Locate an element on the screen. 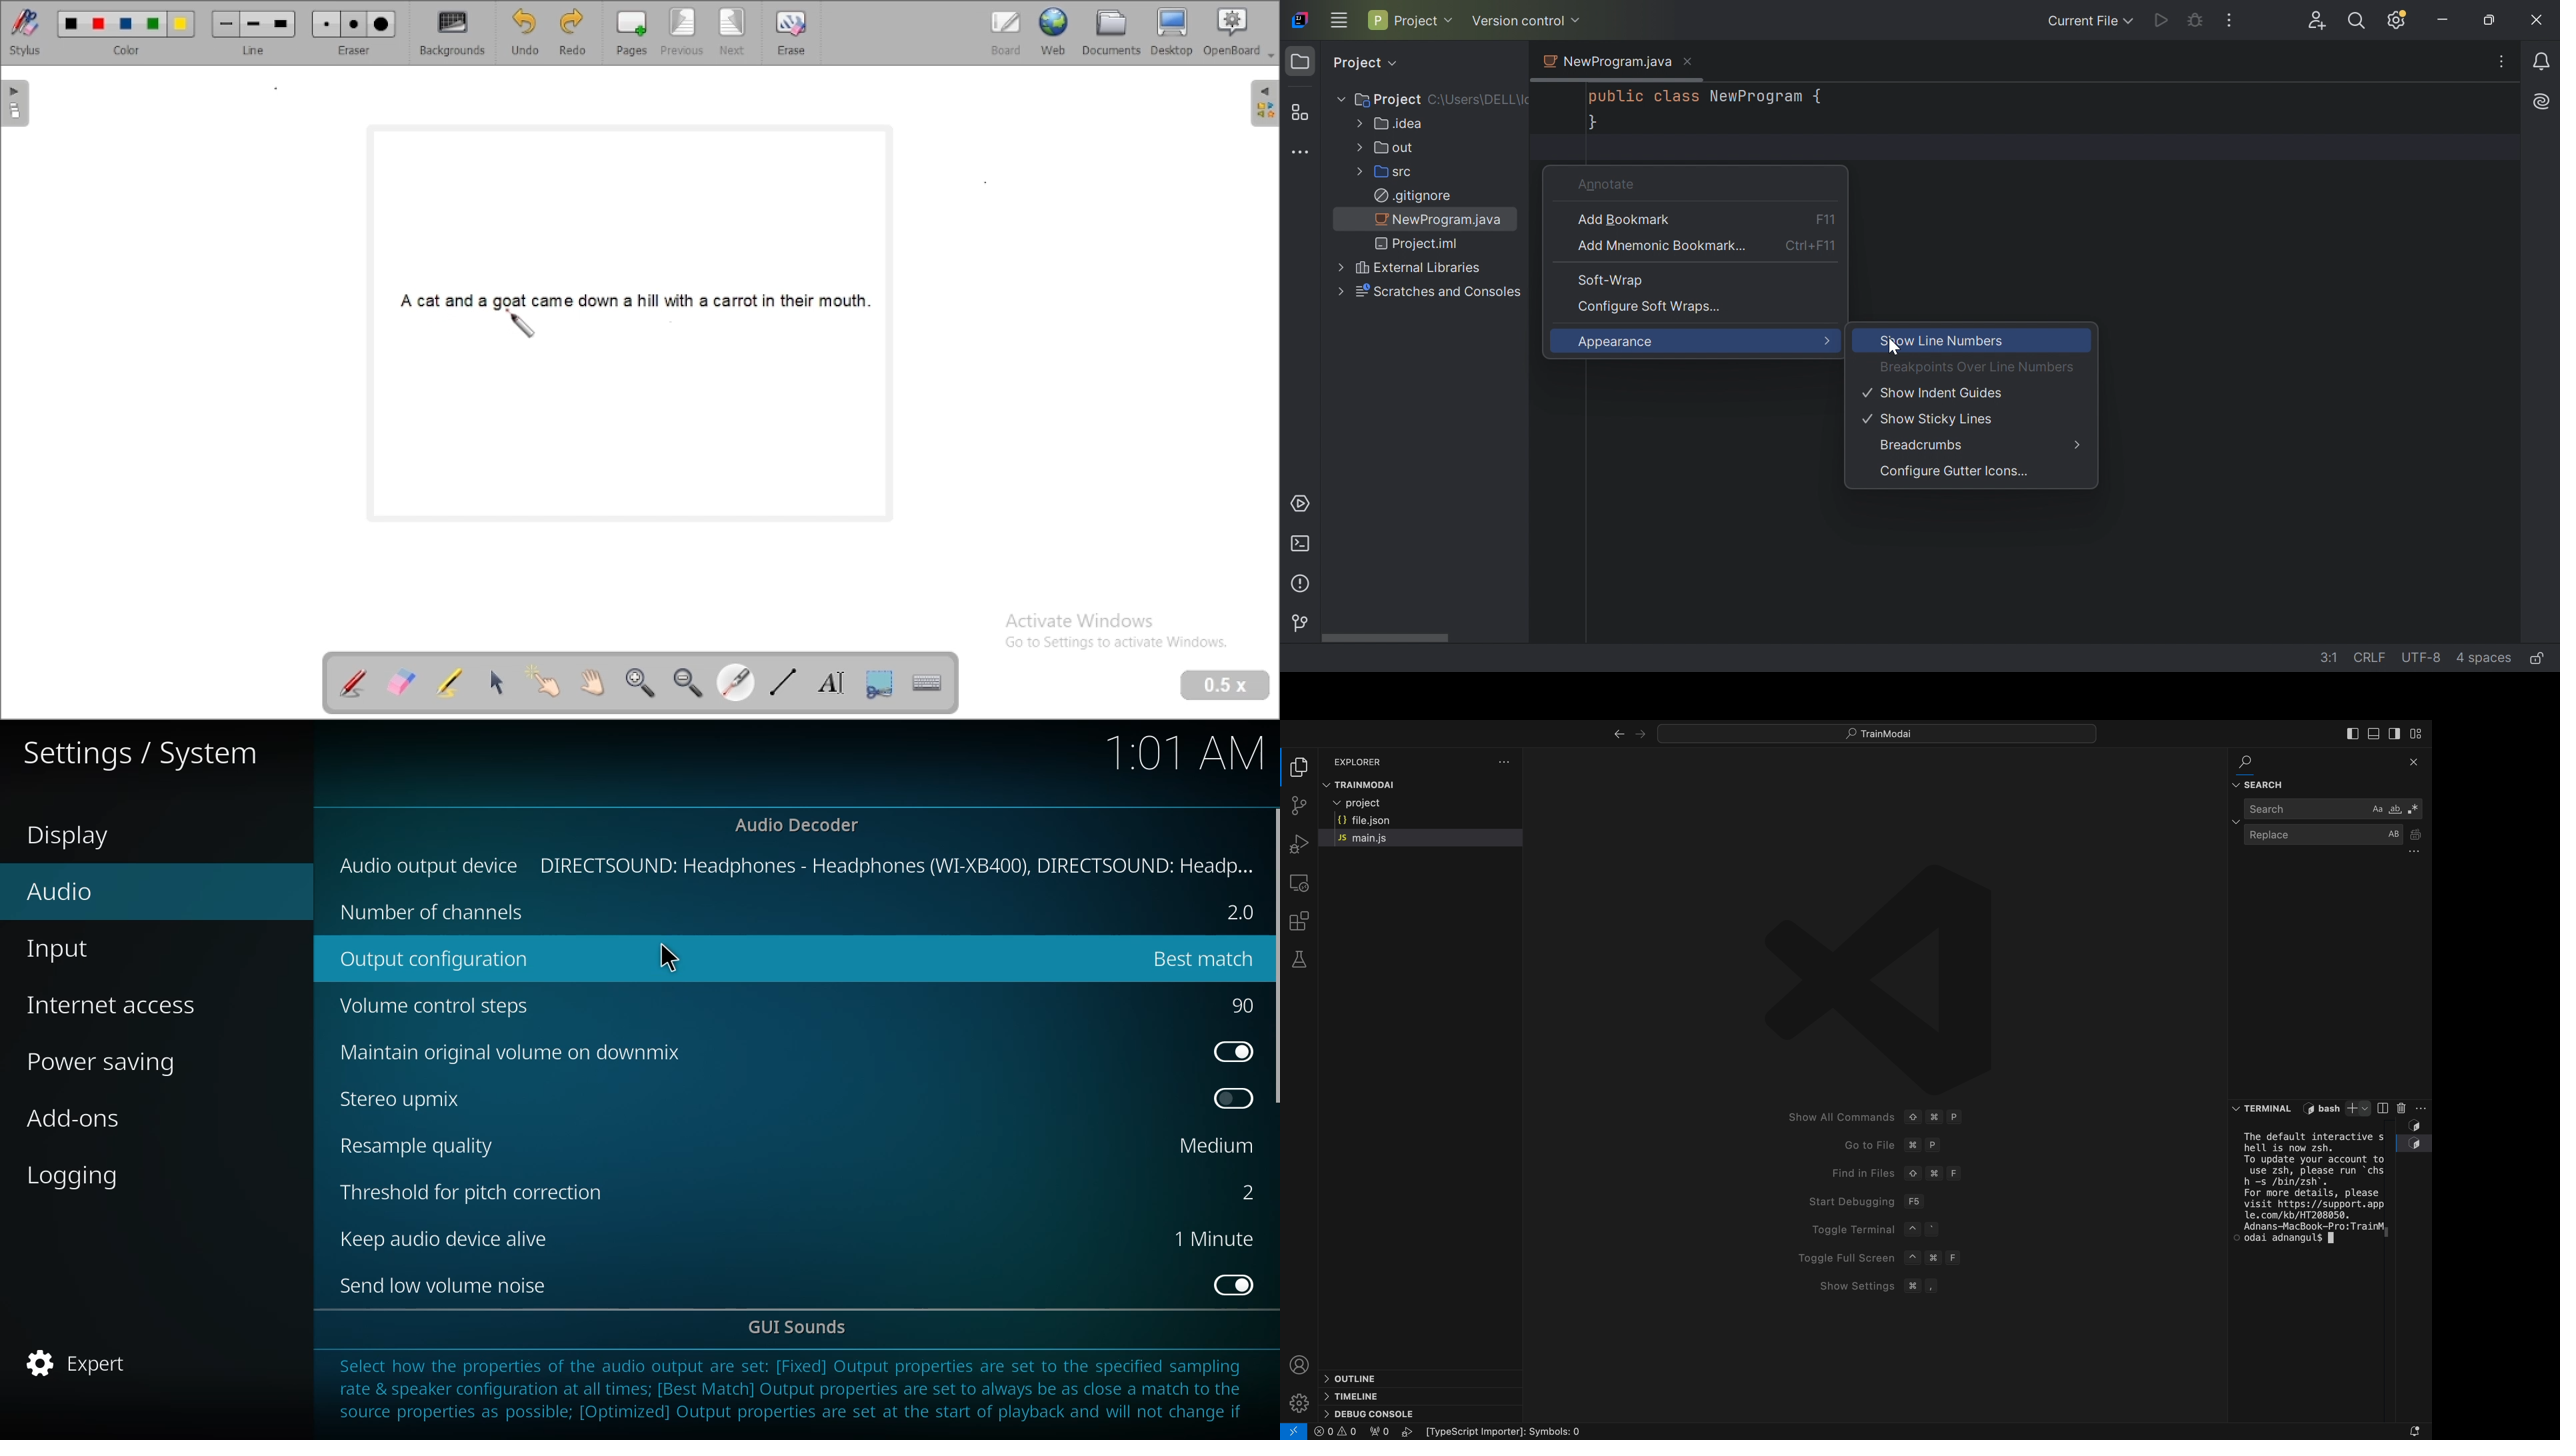 This screenshot has width=2576, height=1456. 0 is located at coordinates (1336, 1432).